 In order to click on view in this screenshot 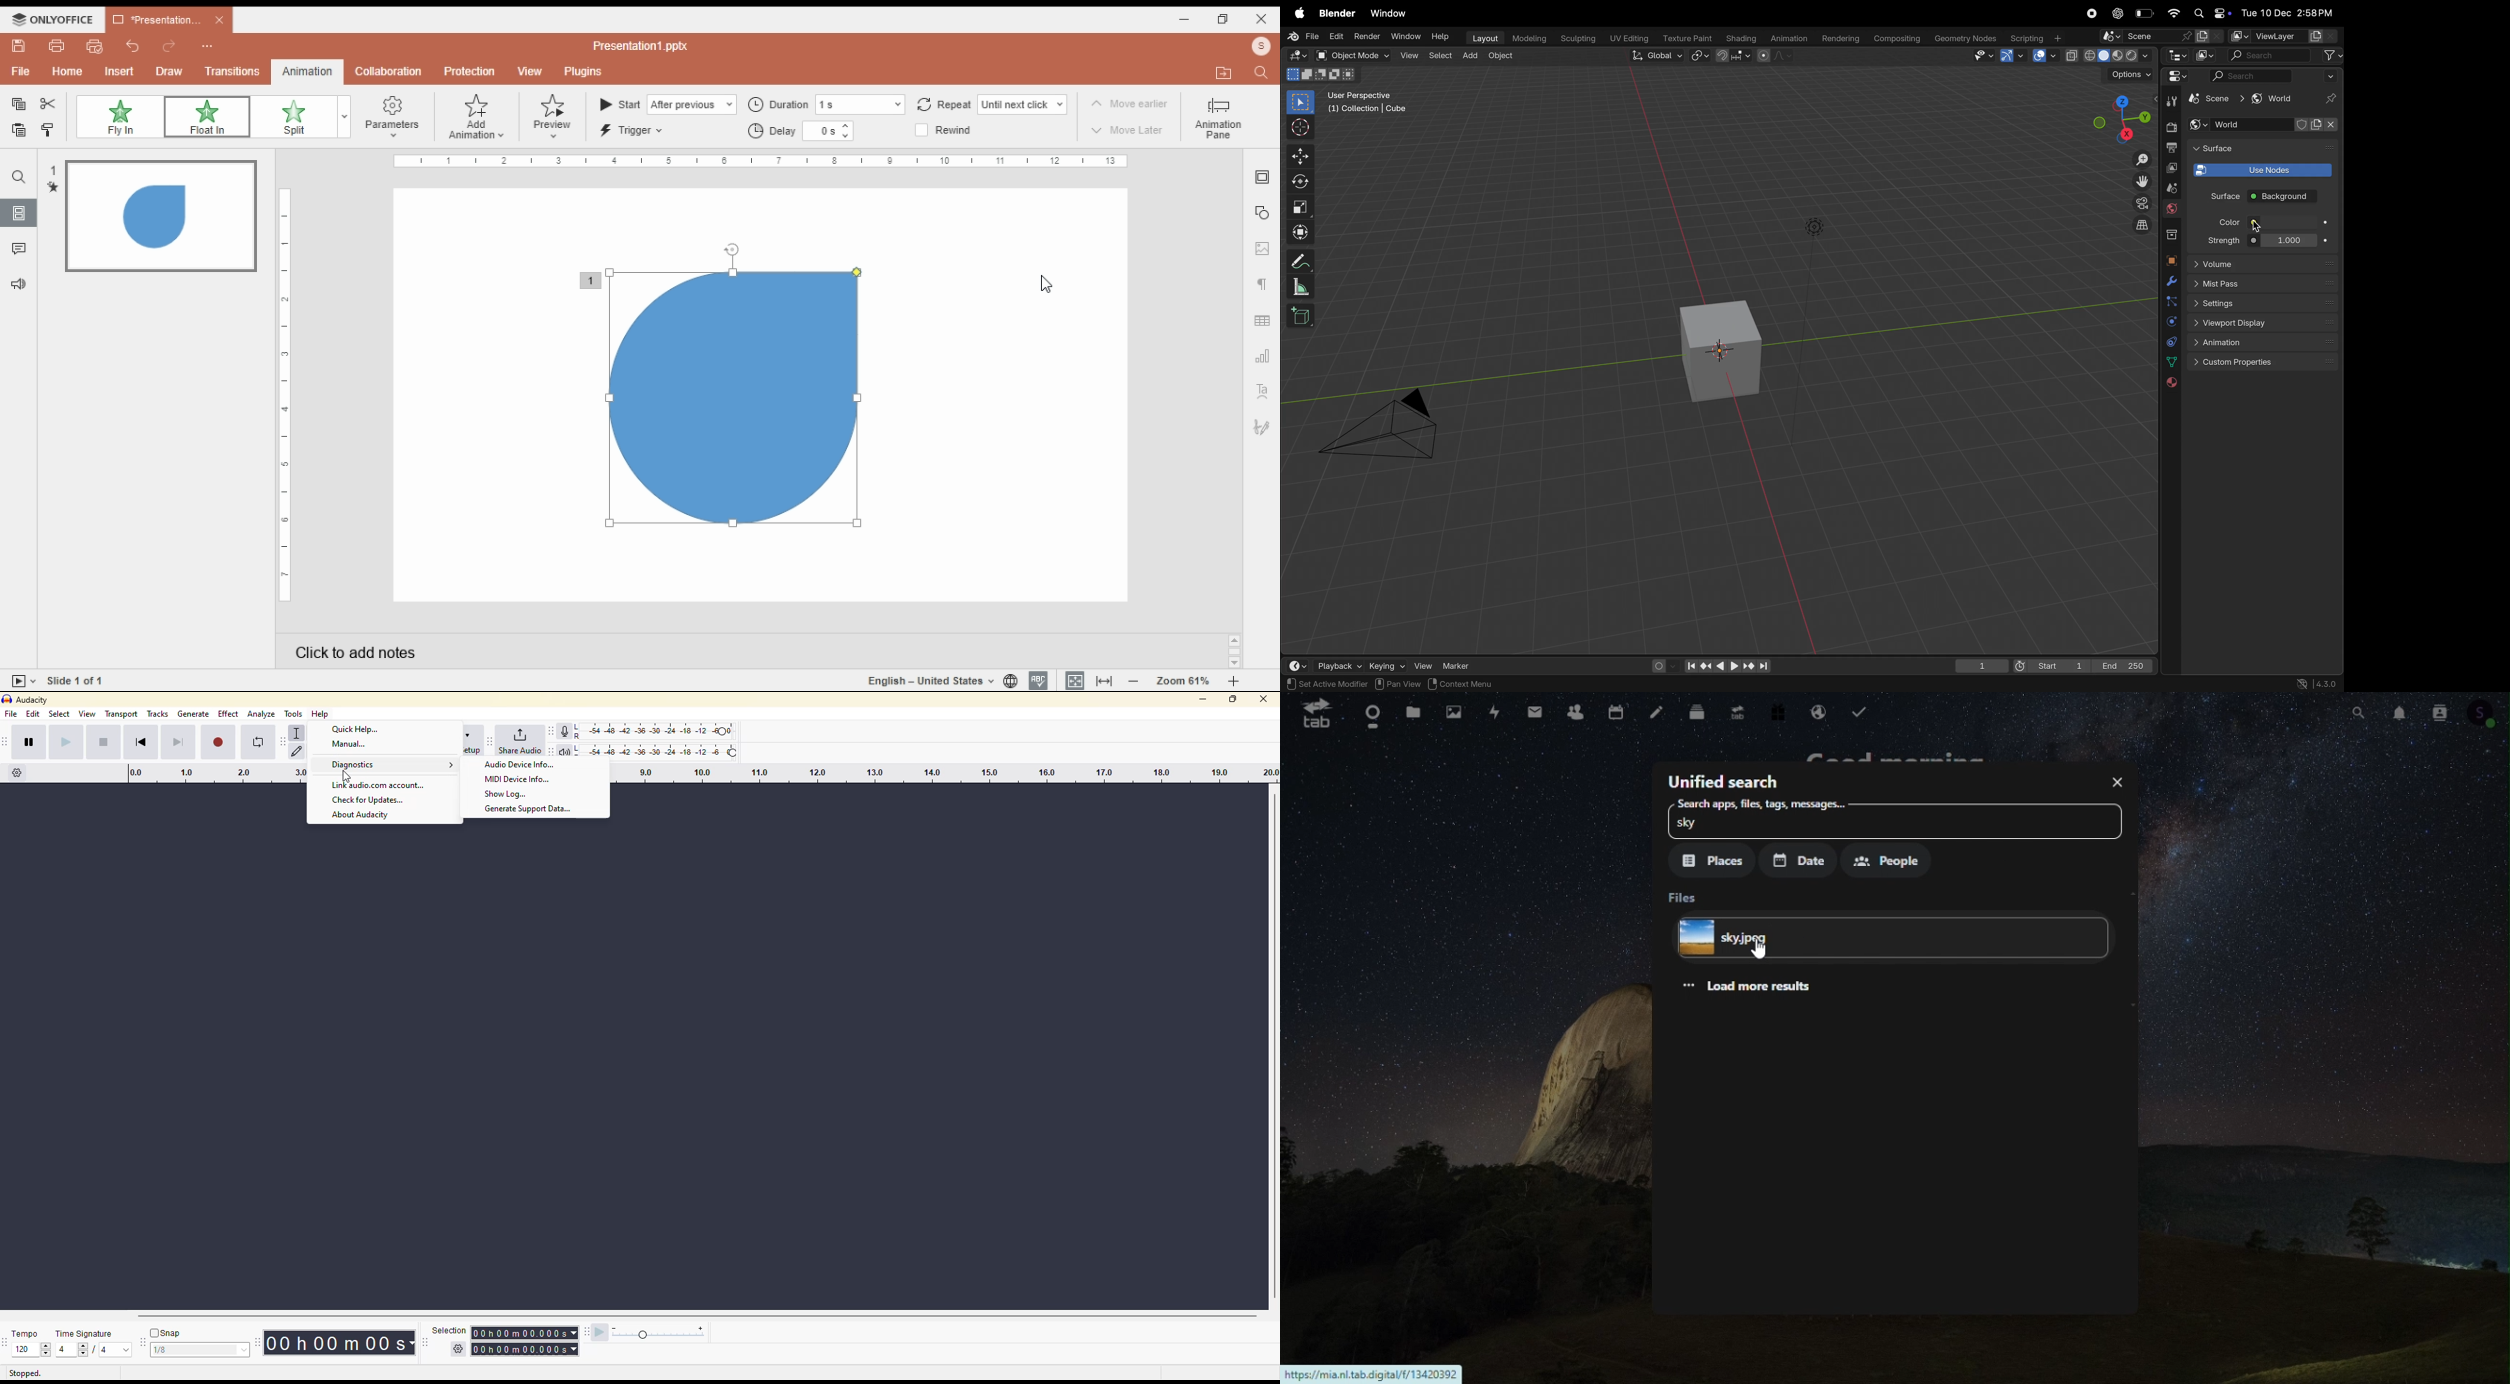, I will do `click(529, 72)`.